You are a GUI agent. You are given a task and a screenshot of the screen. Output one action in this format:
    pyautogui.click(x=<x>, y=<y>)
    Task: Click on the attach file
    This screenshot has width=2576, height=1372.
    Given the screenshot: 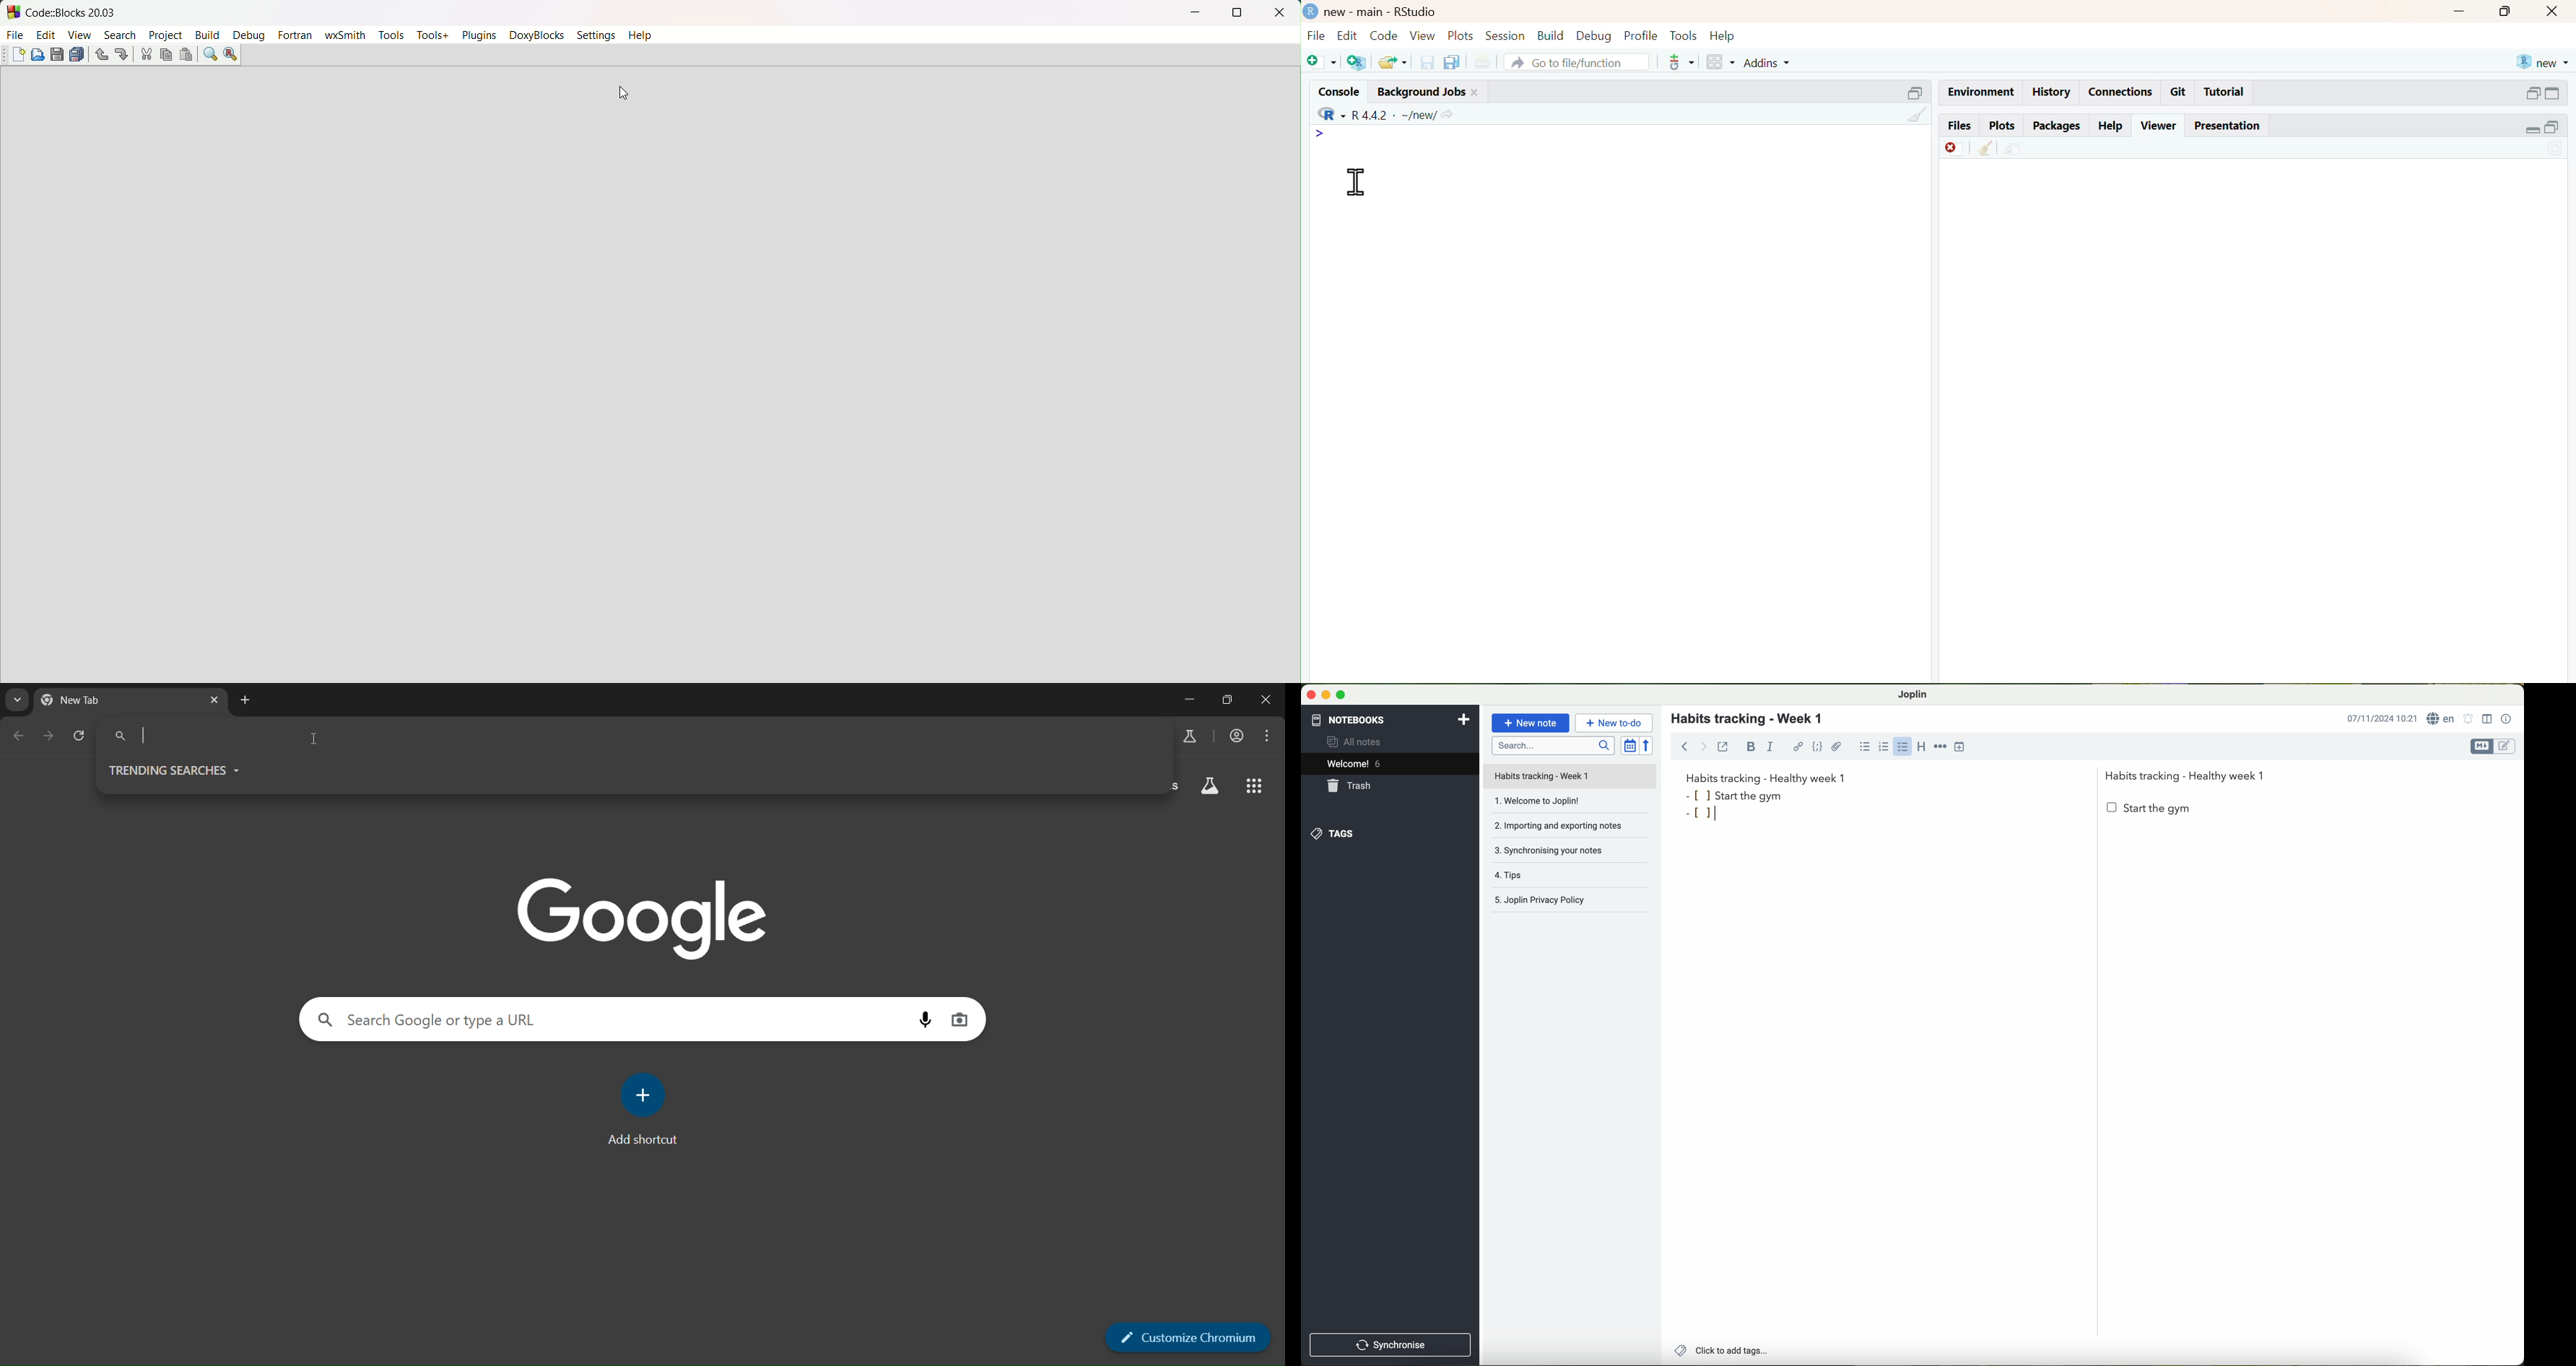 What is the action you would take?
    pyautogui.click(x=1837, y=746)
    